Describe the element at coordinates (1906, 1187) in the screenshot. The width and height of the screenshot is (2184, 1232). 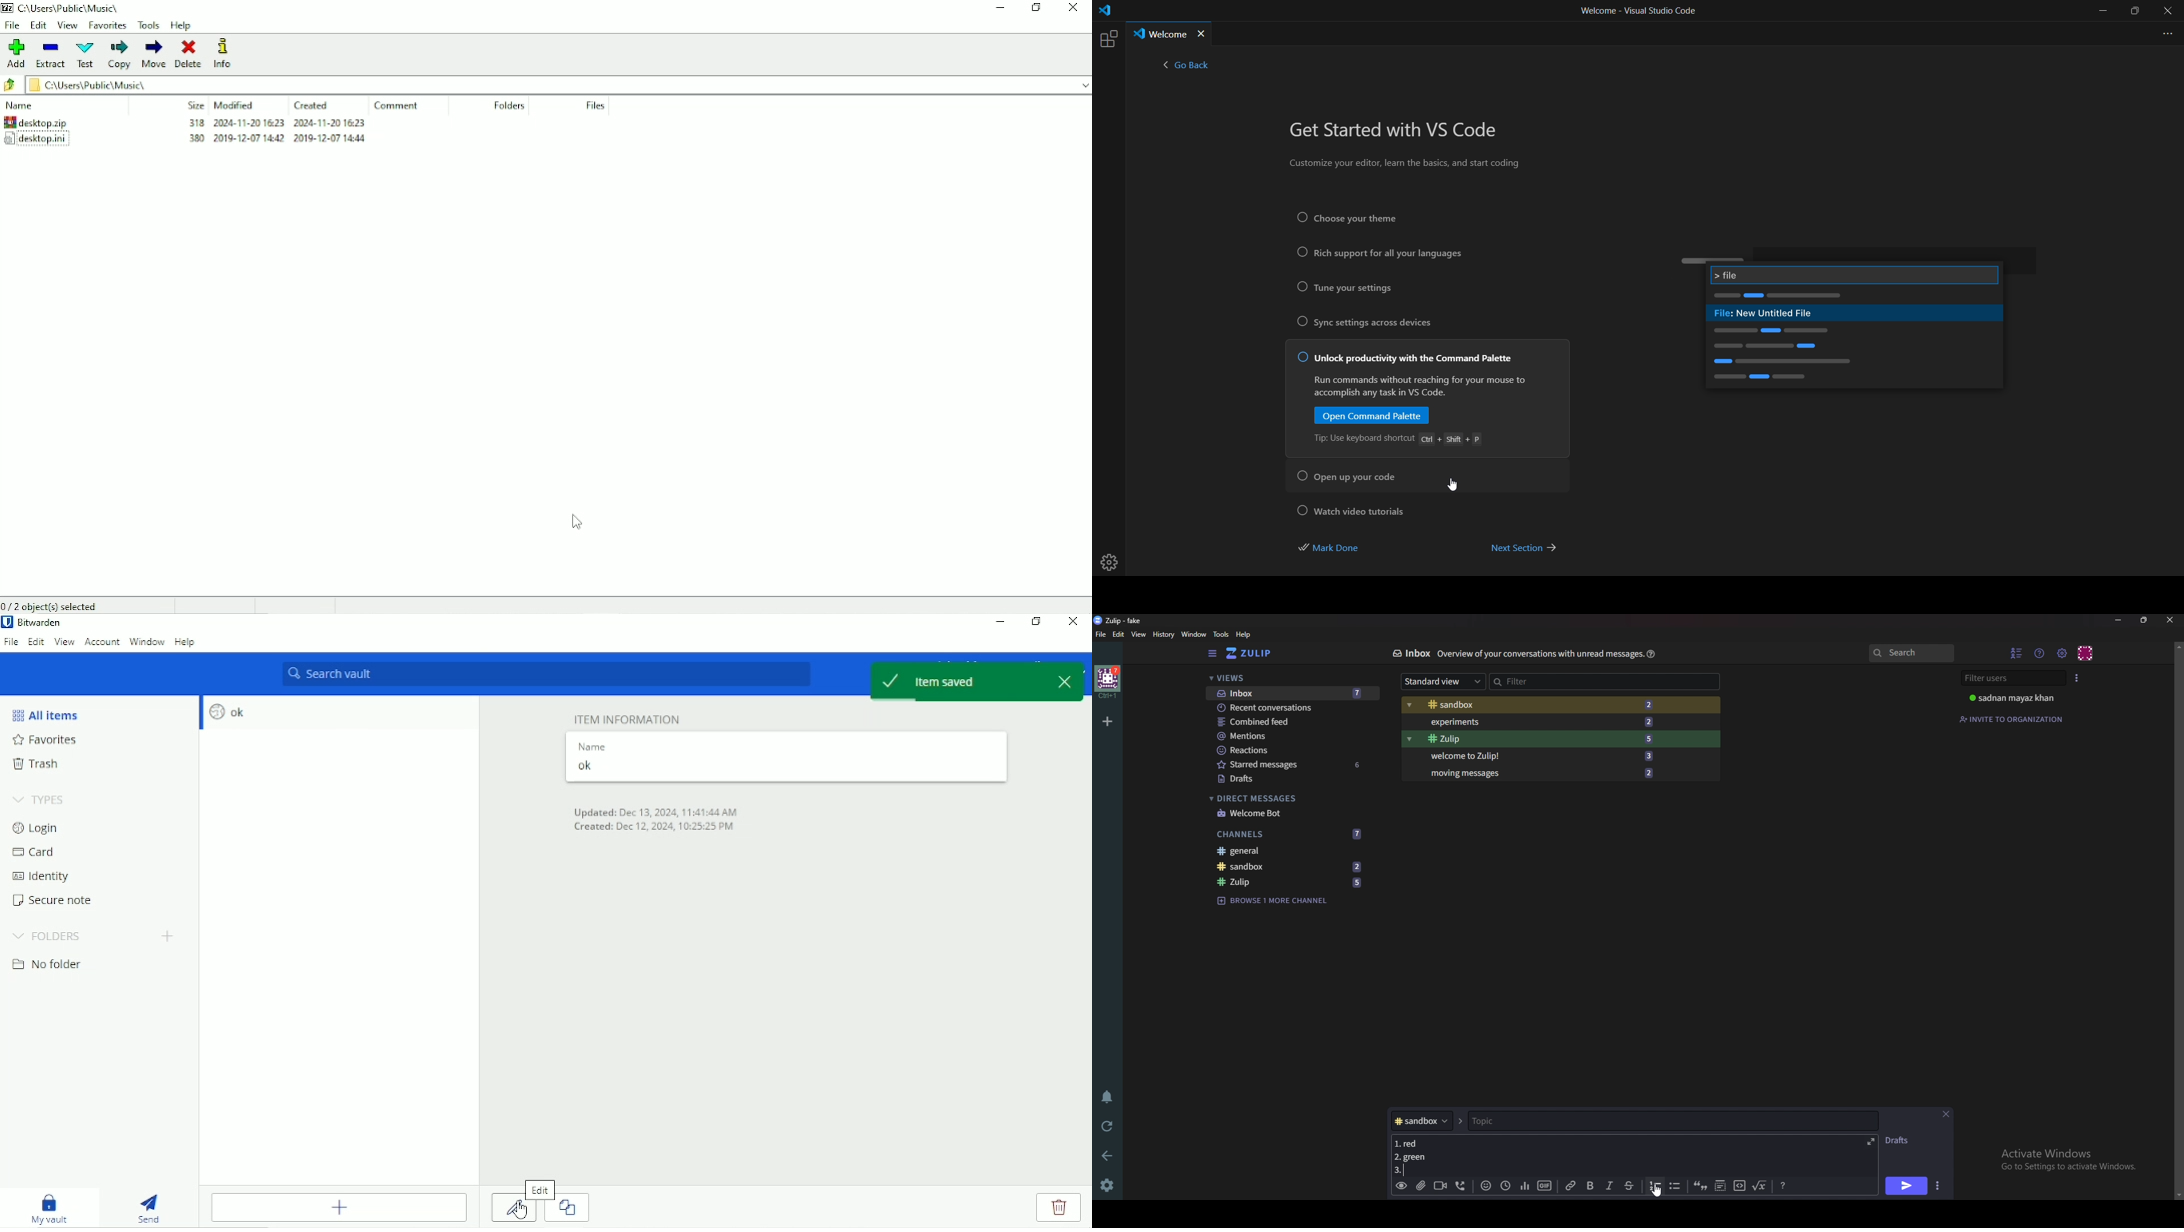
I see `Send` at that location.